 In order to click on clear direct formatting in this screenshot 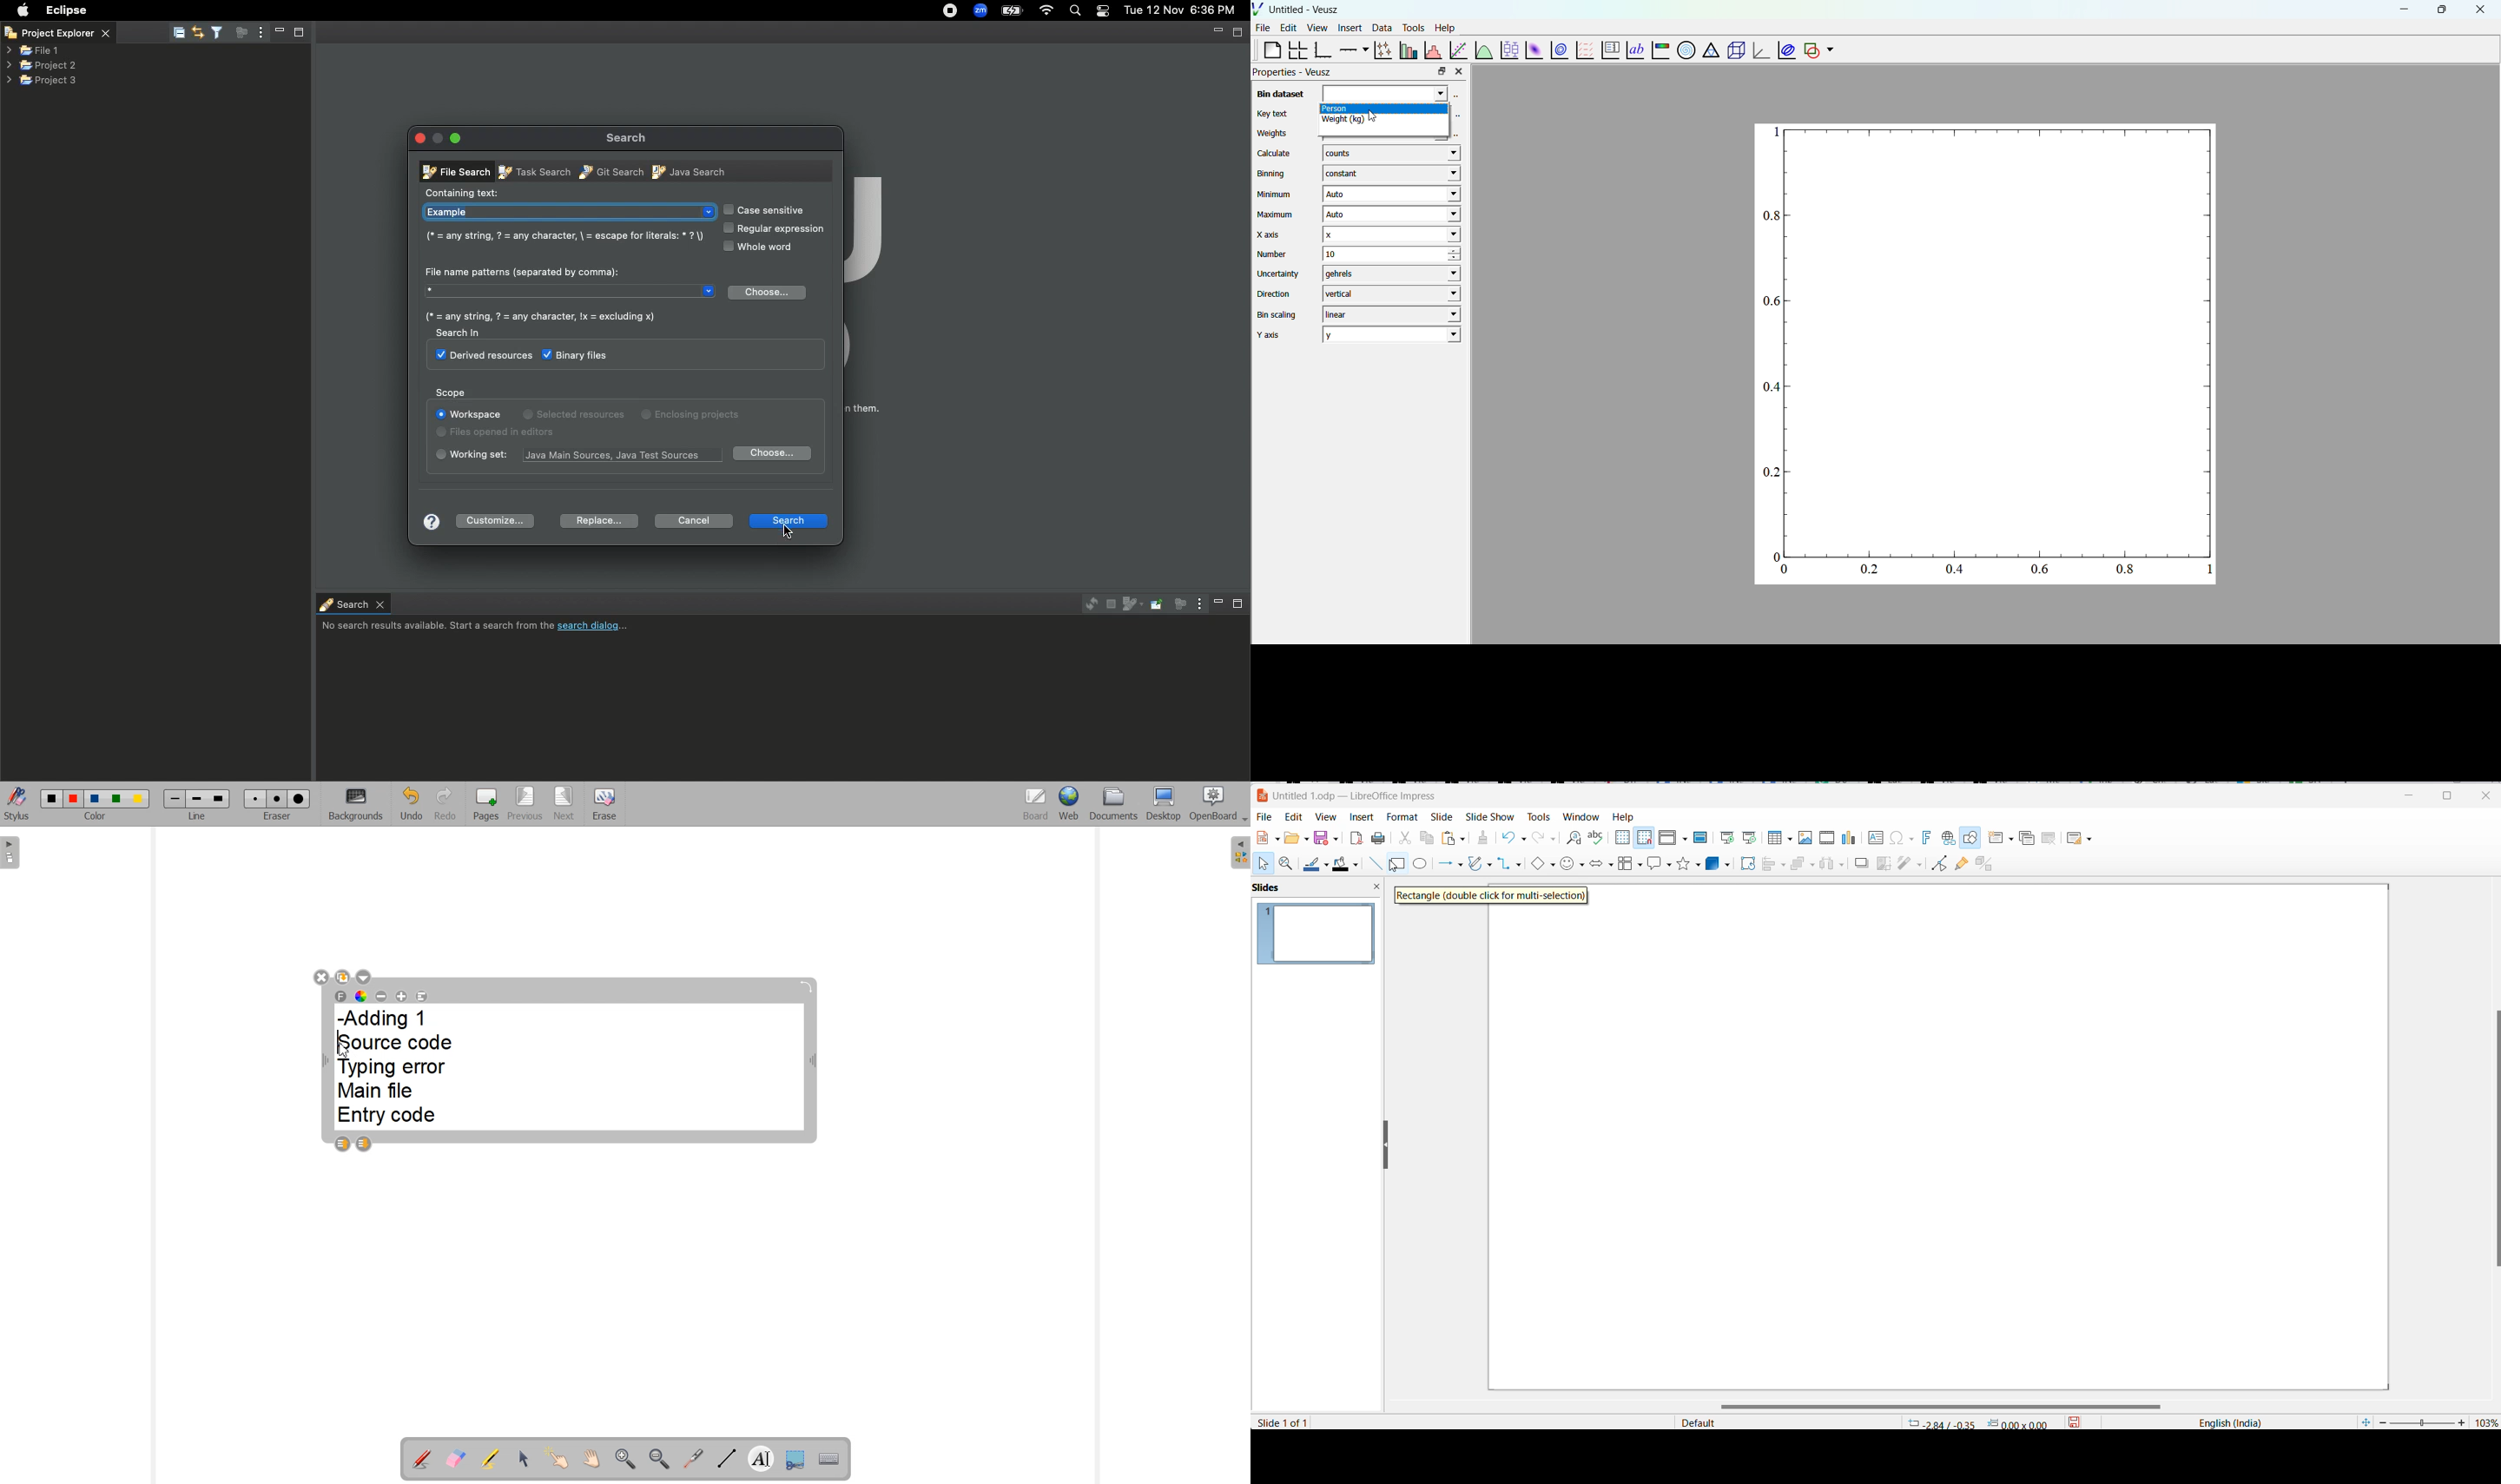, I will do `click(1482, 838)`.